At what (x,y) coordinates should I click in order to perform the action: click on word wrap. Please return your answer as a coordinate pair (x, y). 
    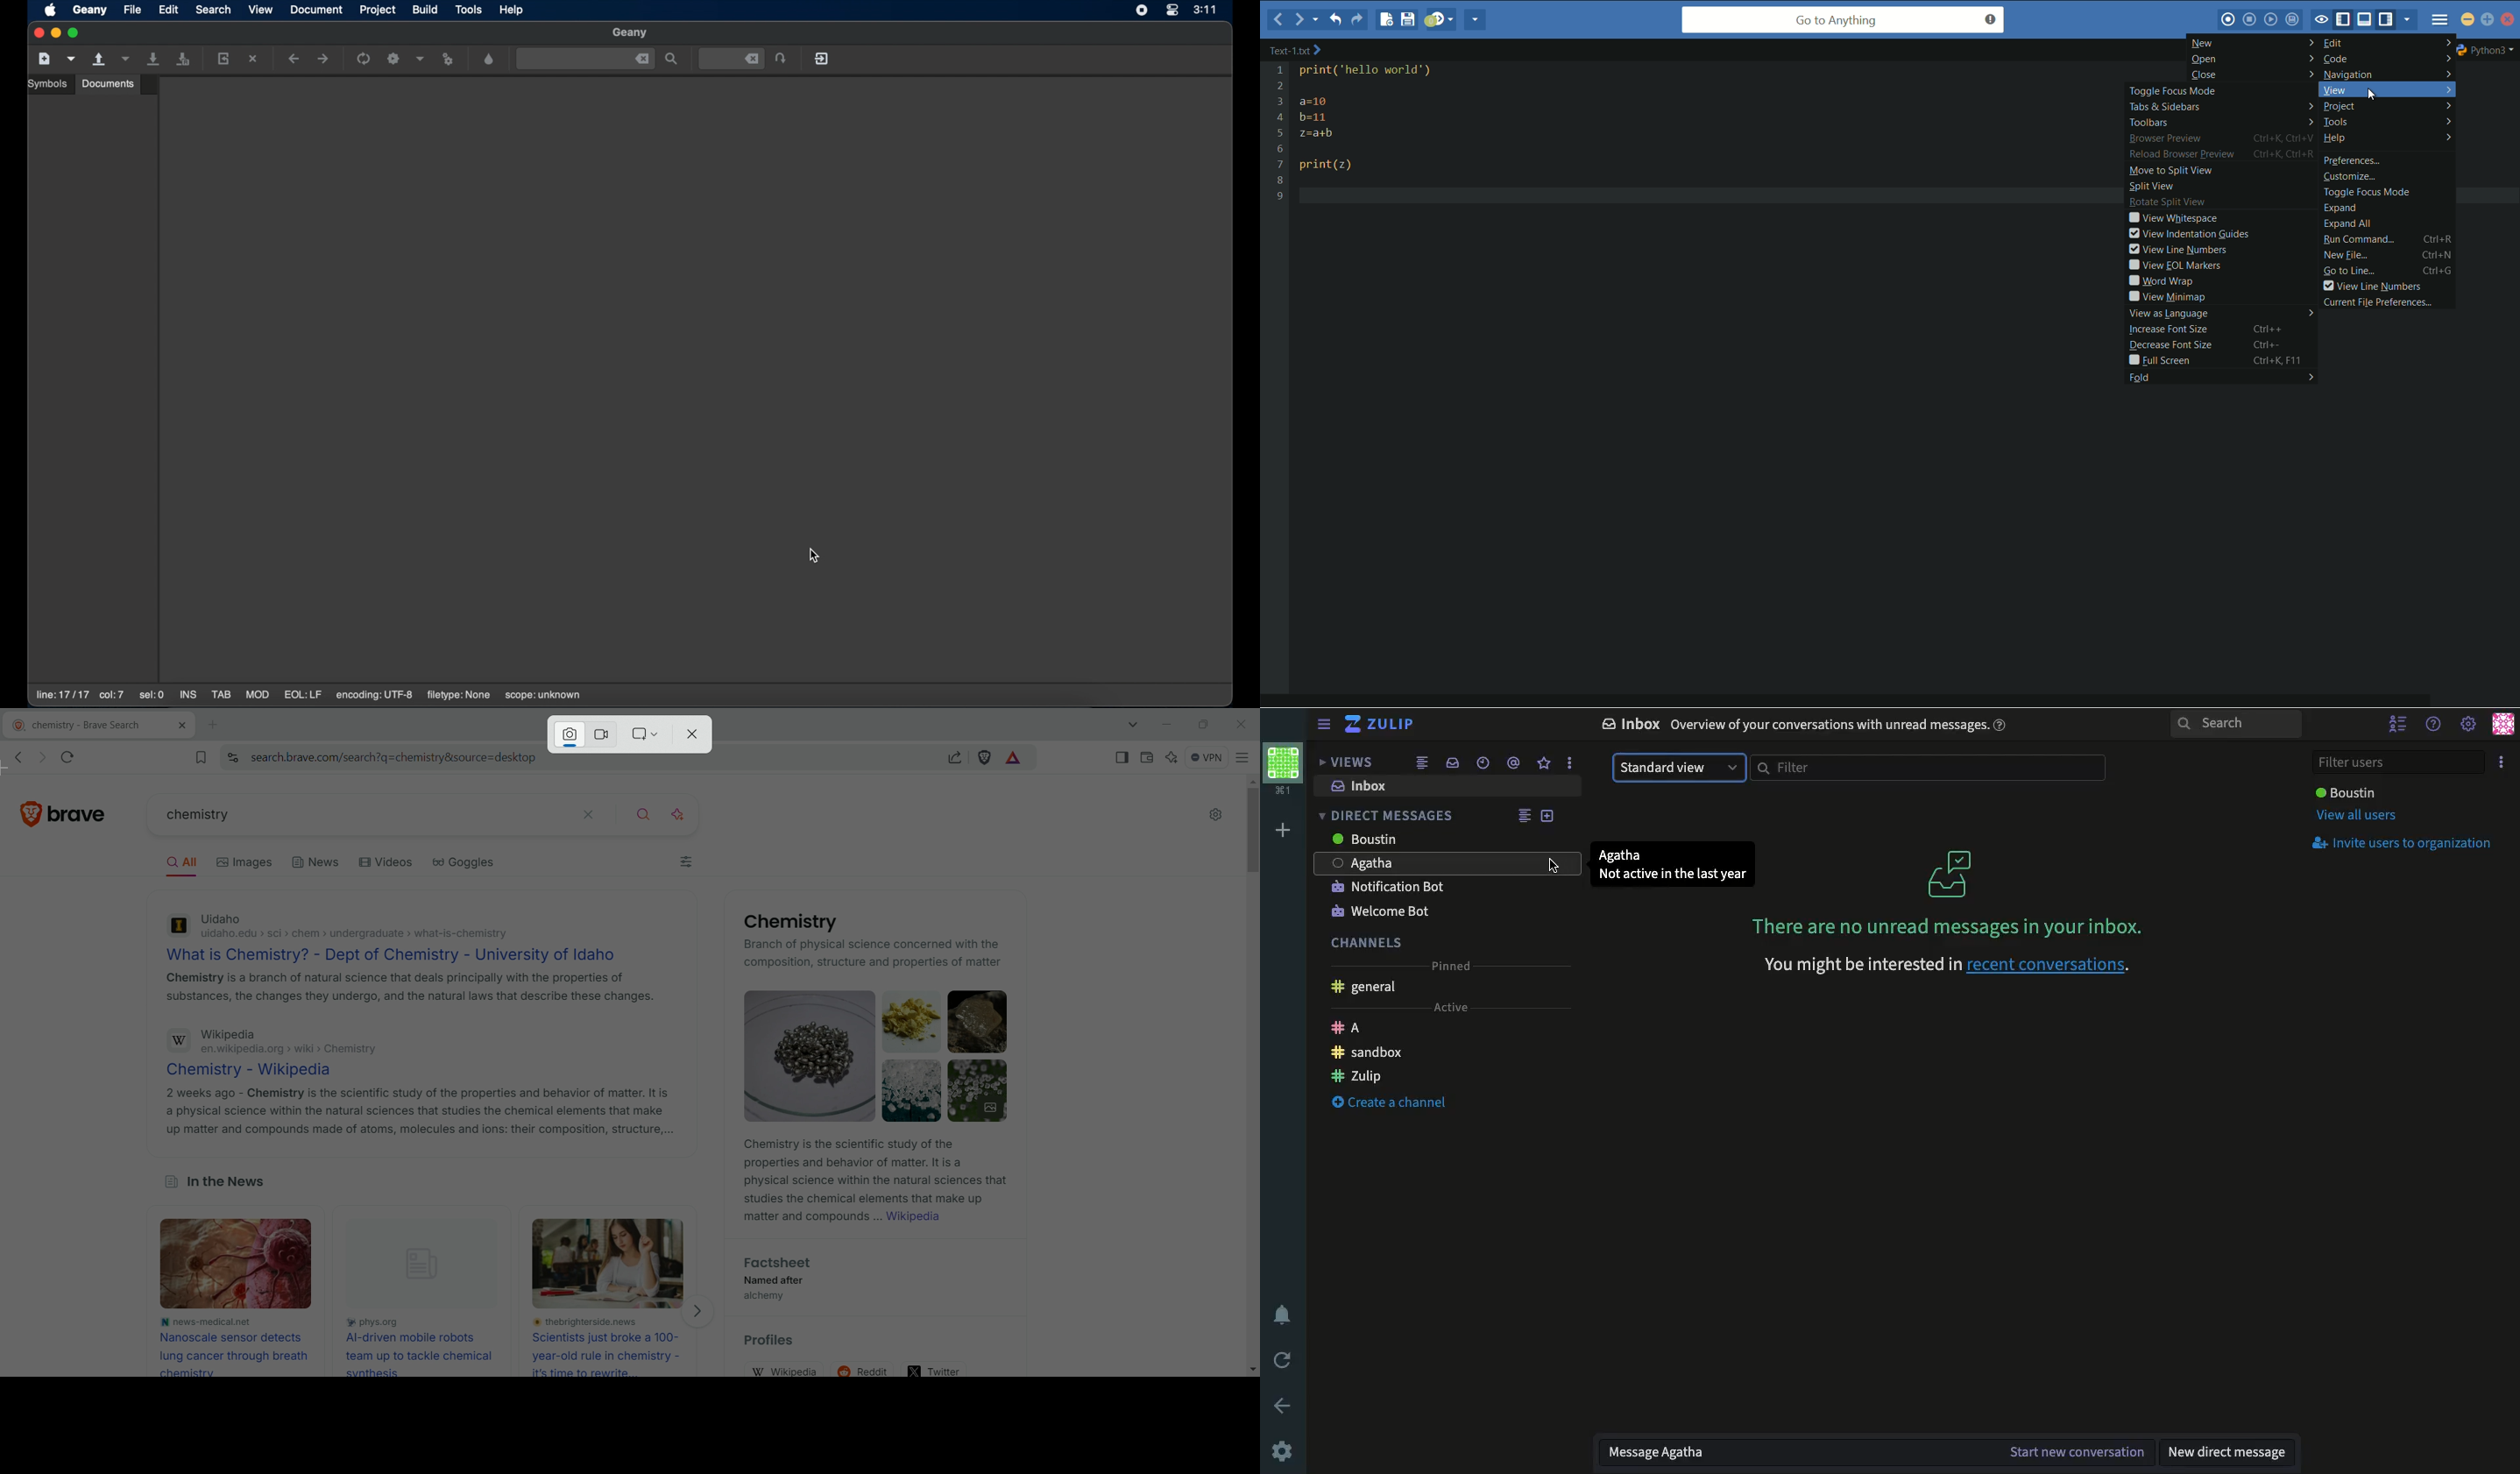
    Looking at the image, I should click on (2160, 281).